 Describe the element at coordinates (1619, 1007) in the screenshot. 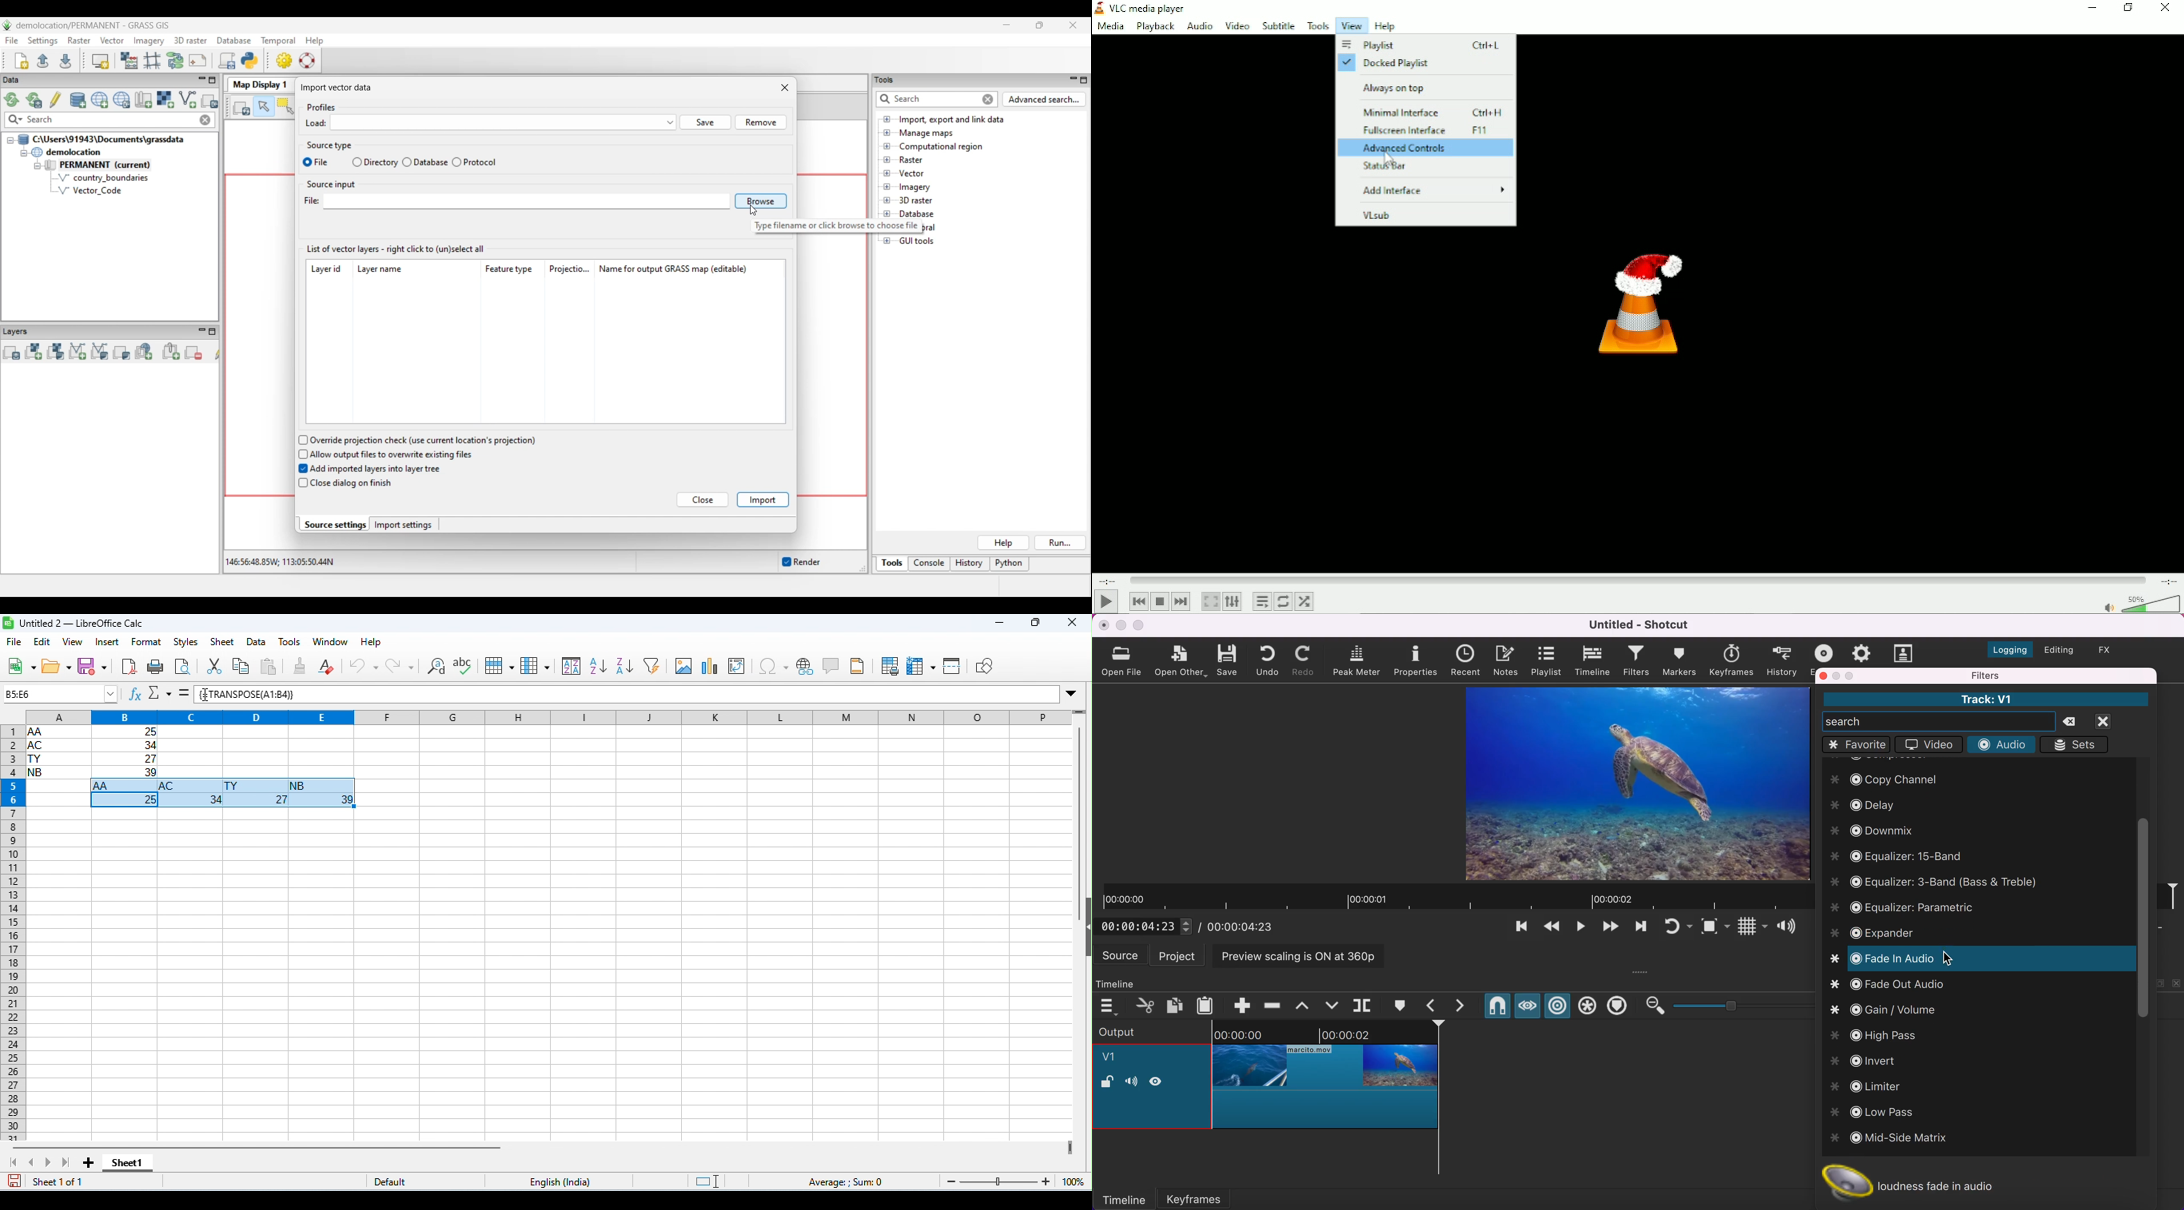

I see `ripple markers` at that location.